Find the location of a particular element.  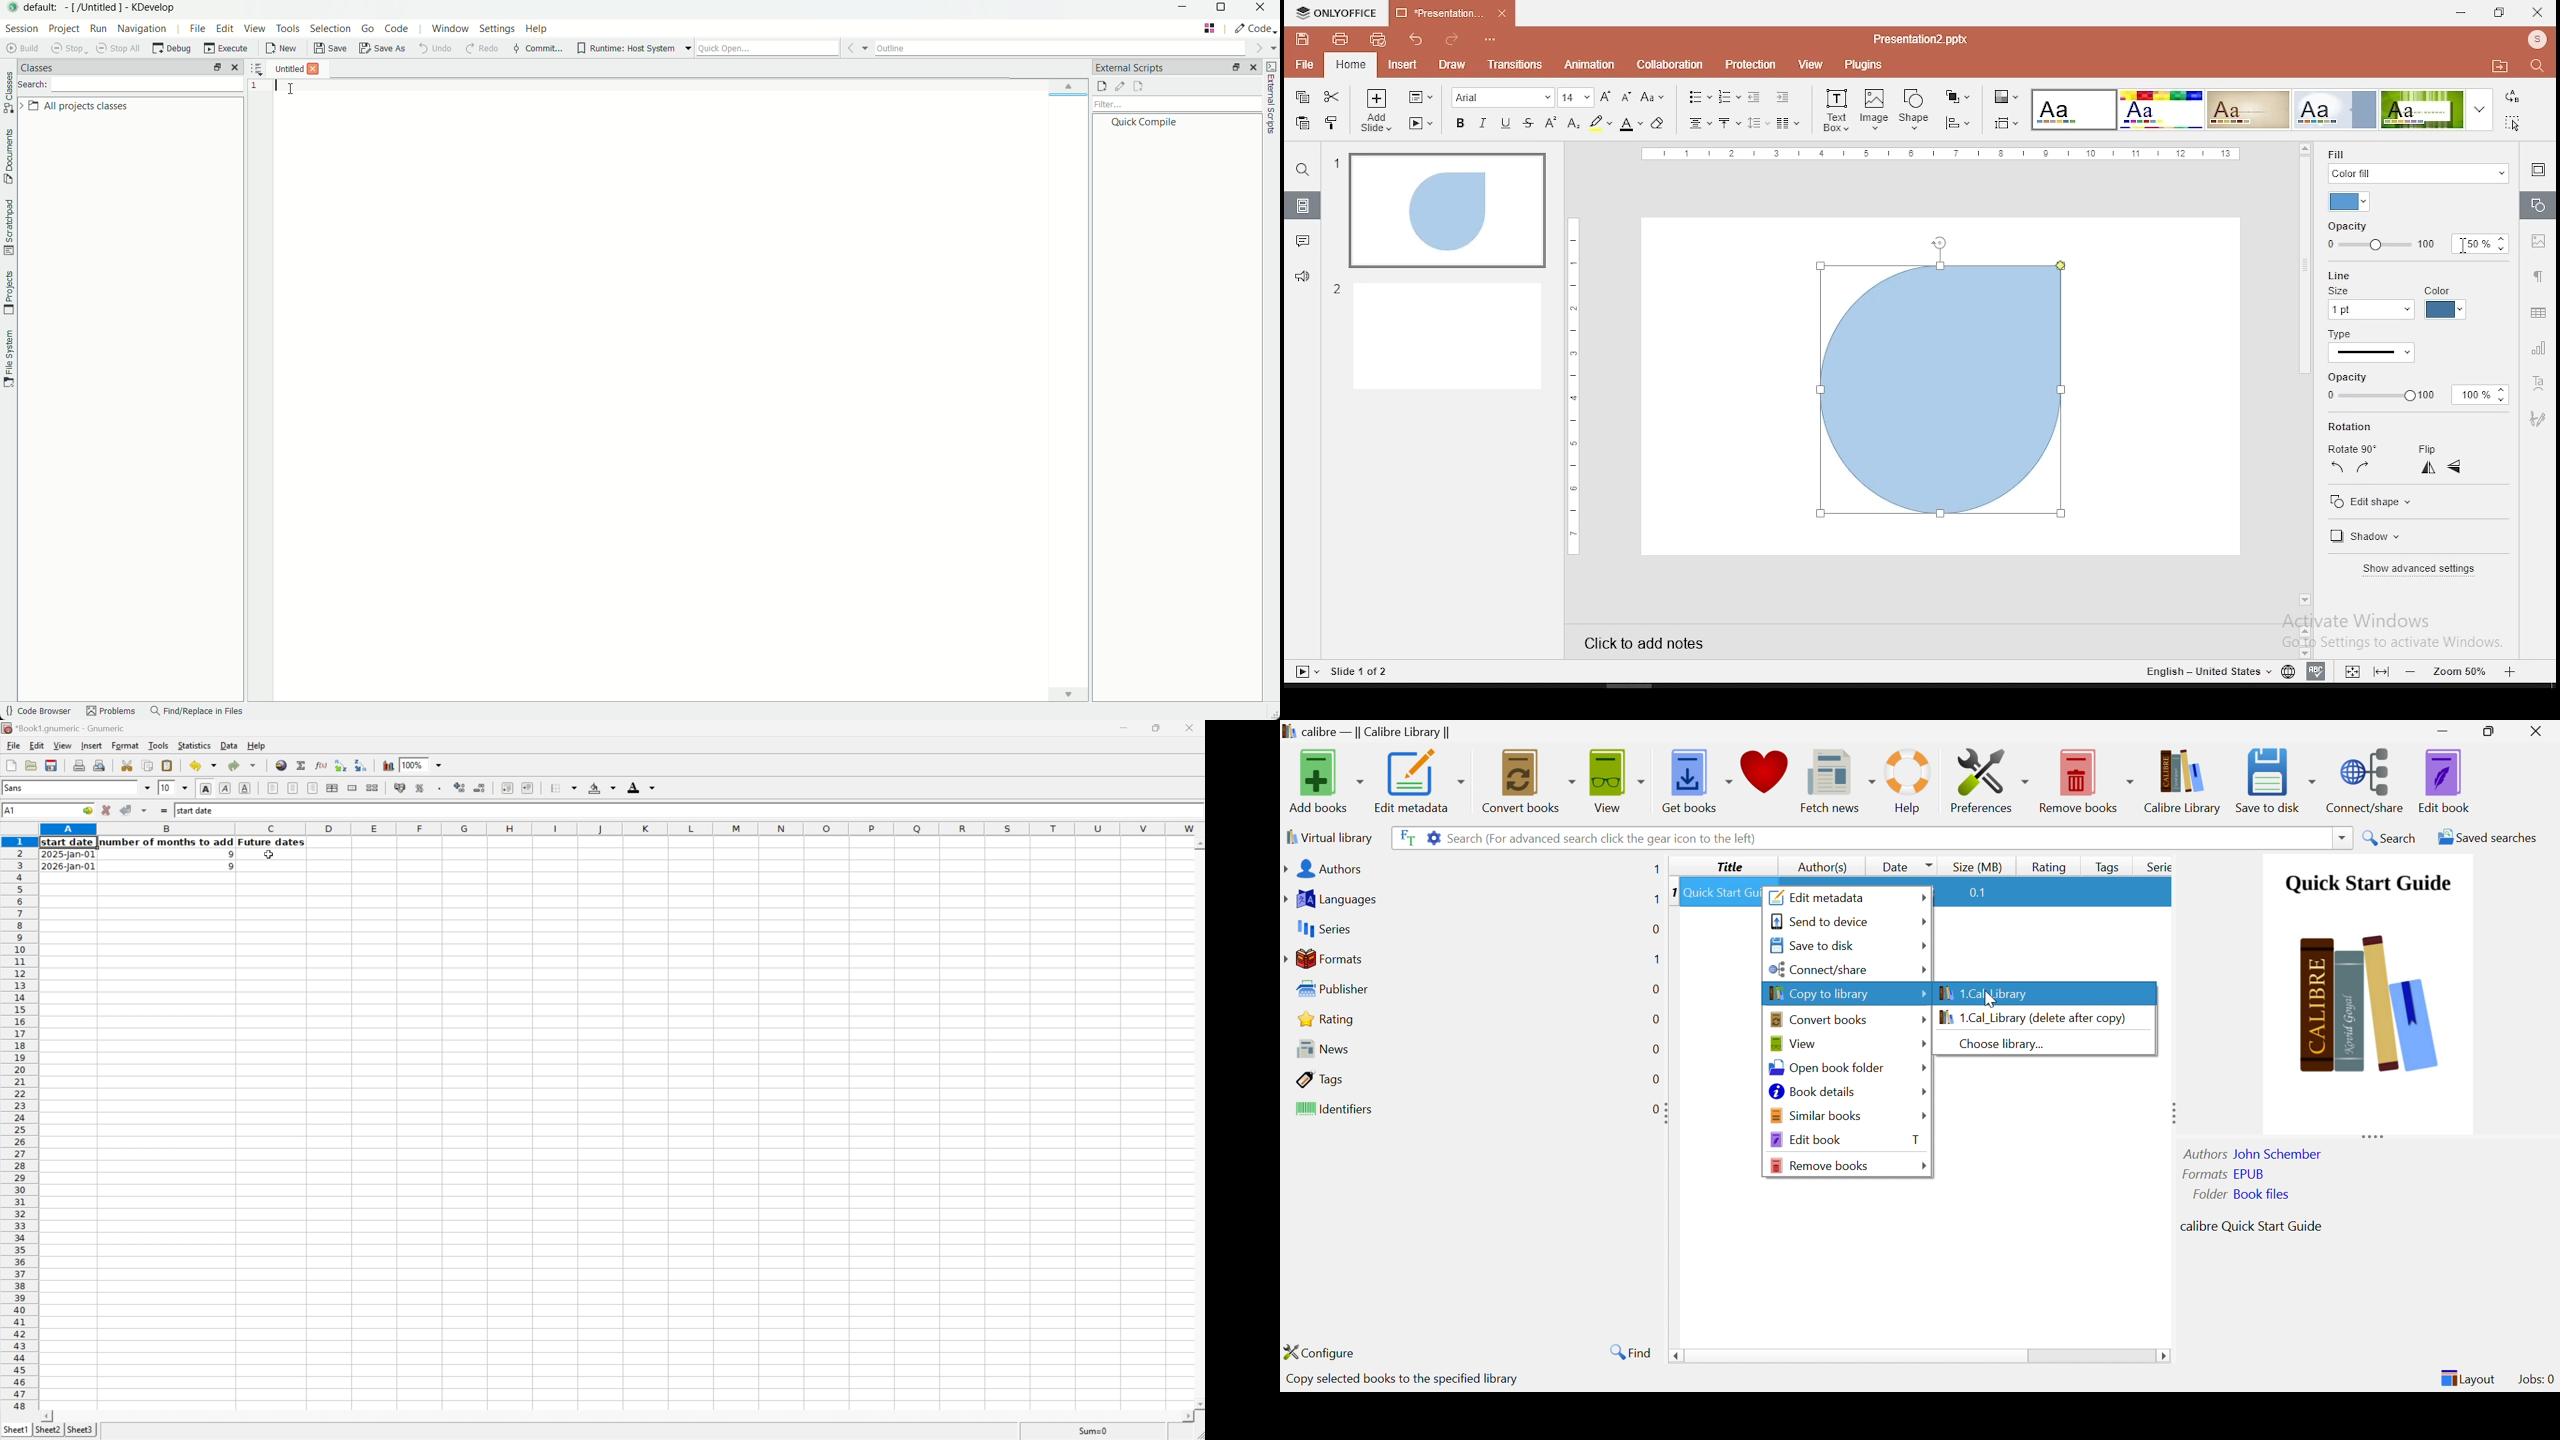

fit to width is located at coordinates (2349, 671).